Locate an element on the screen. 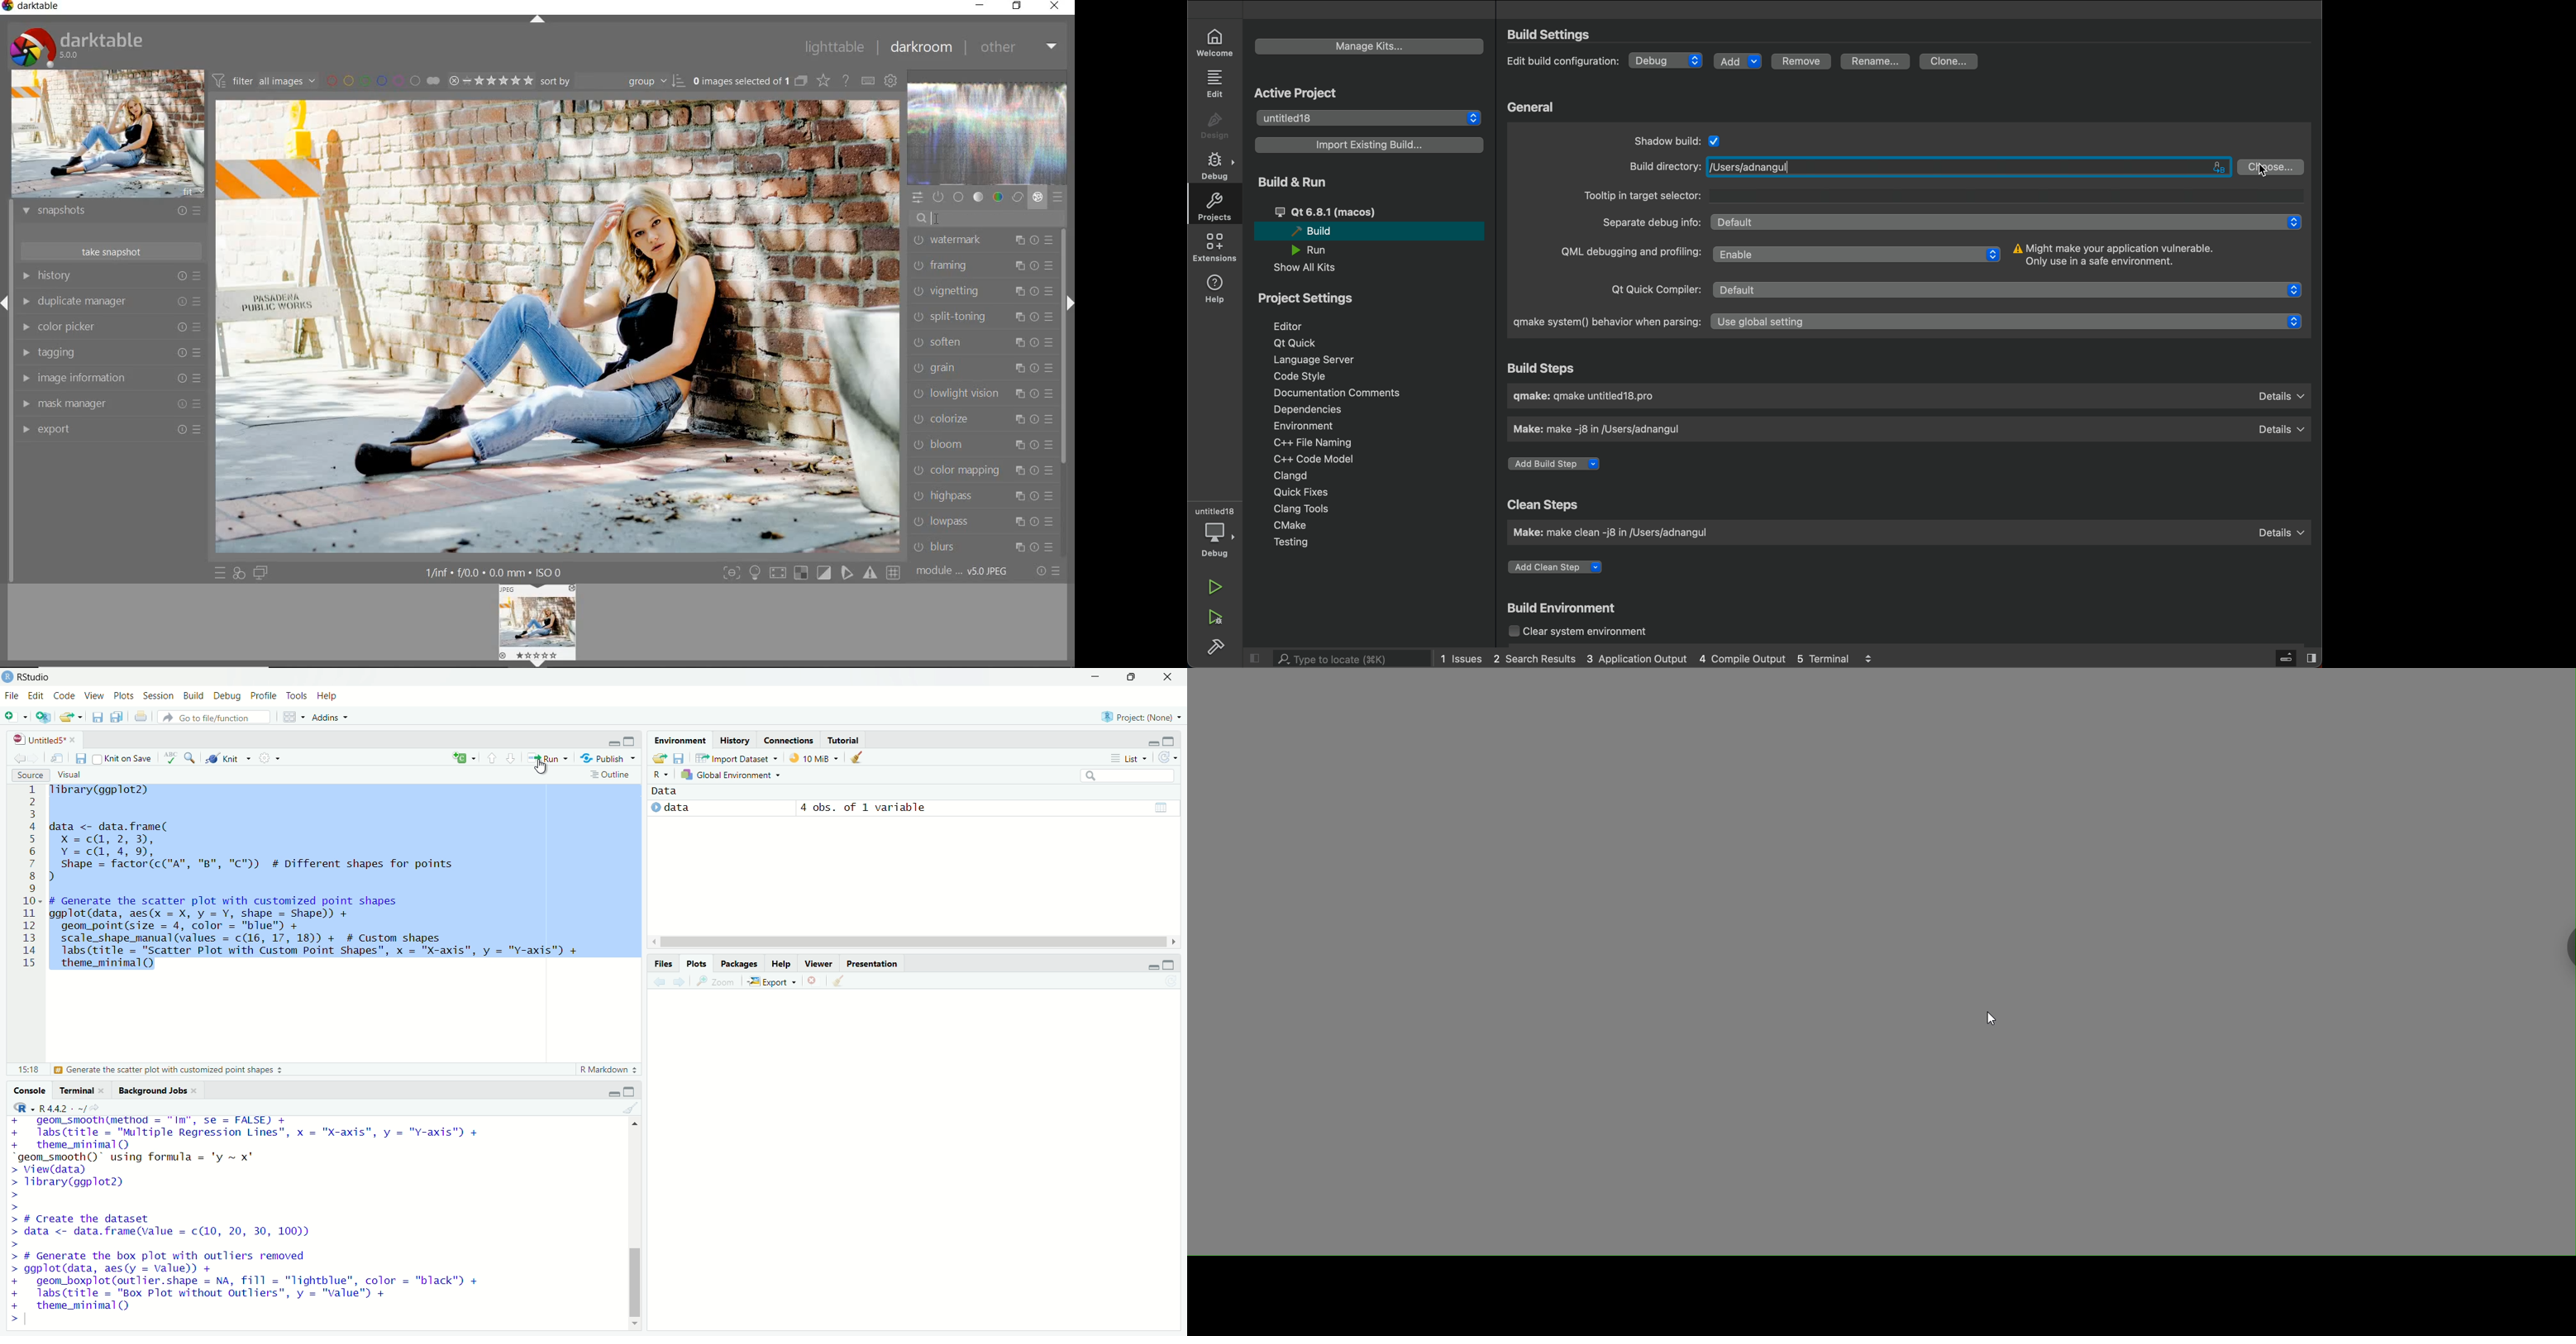  close is located at coordinates (101, 1090).